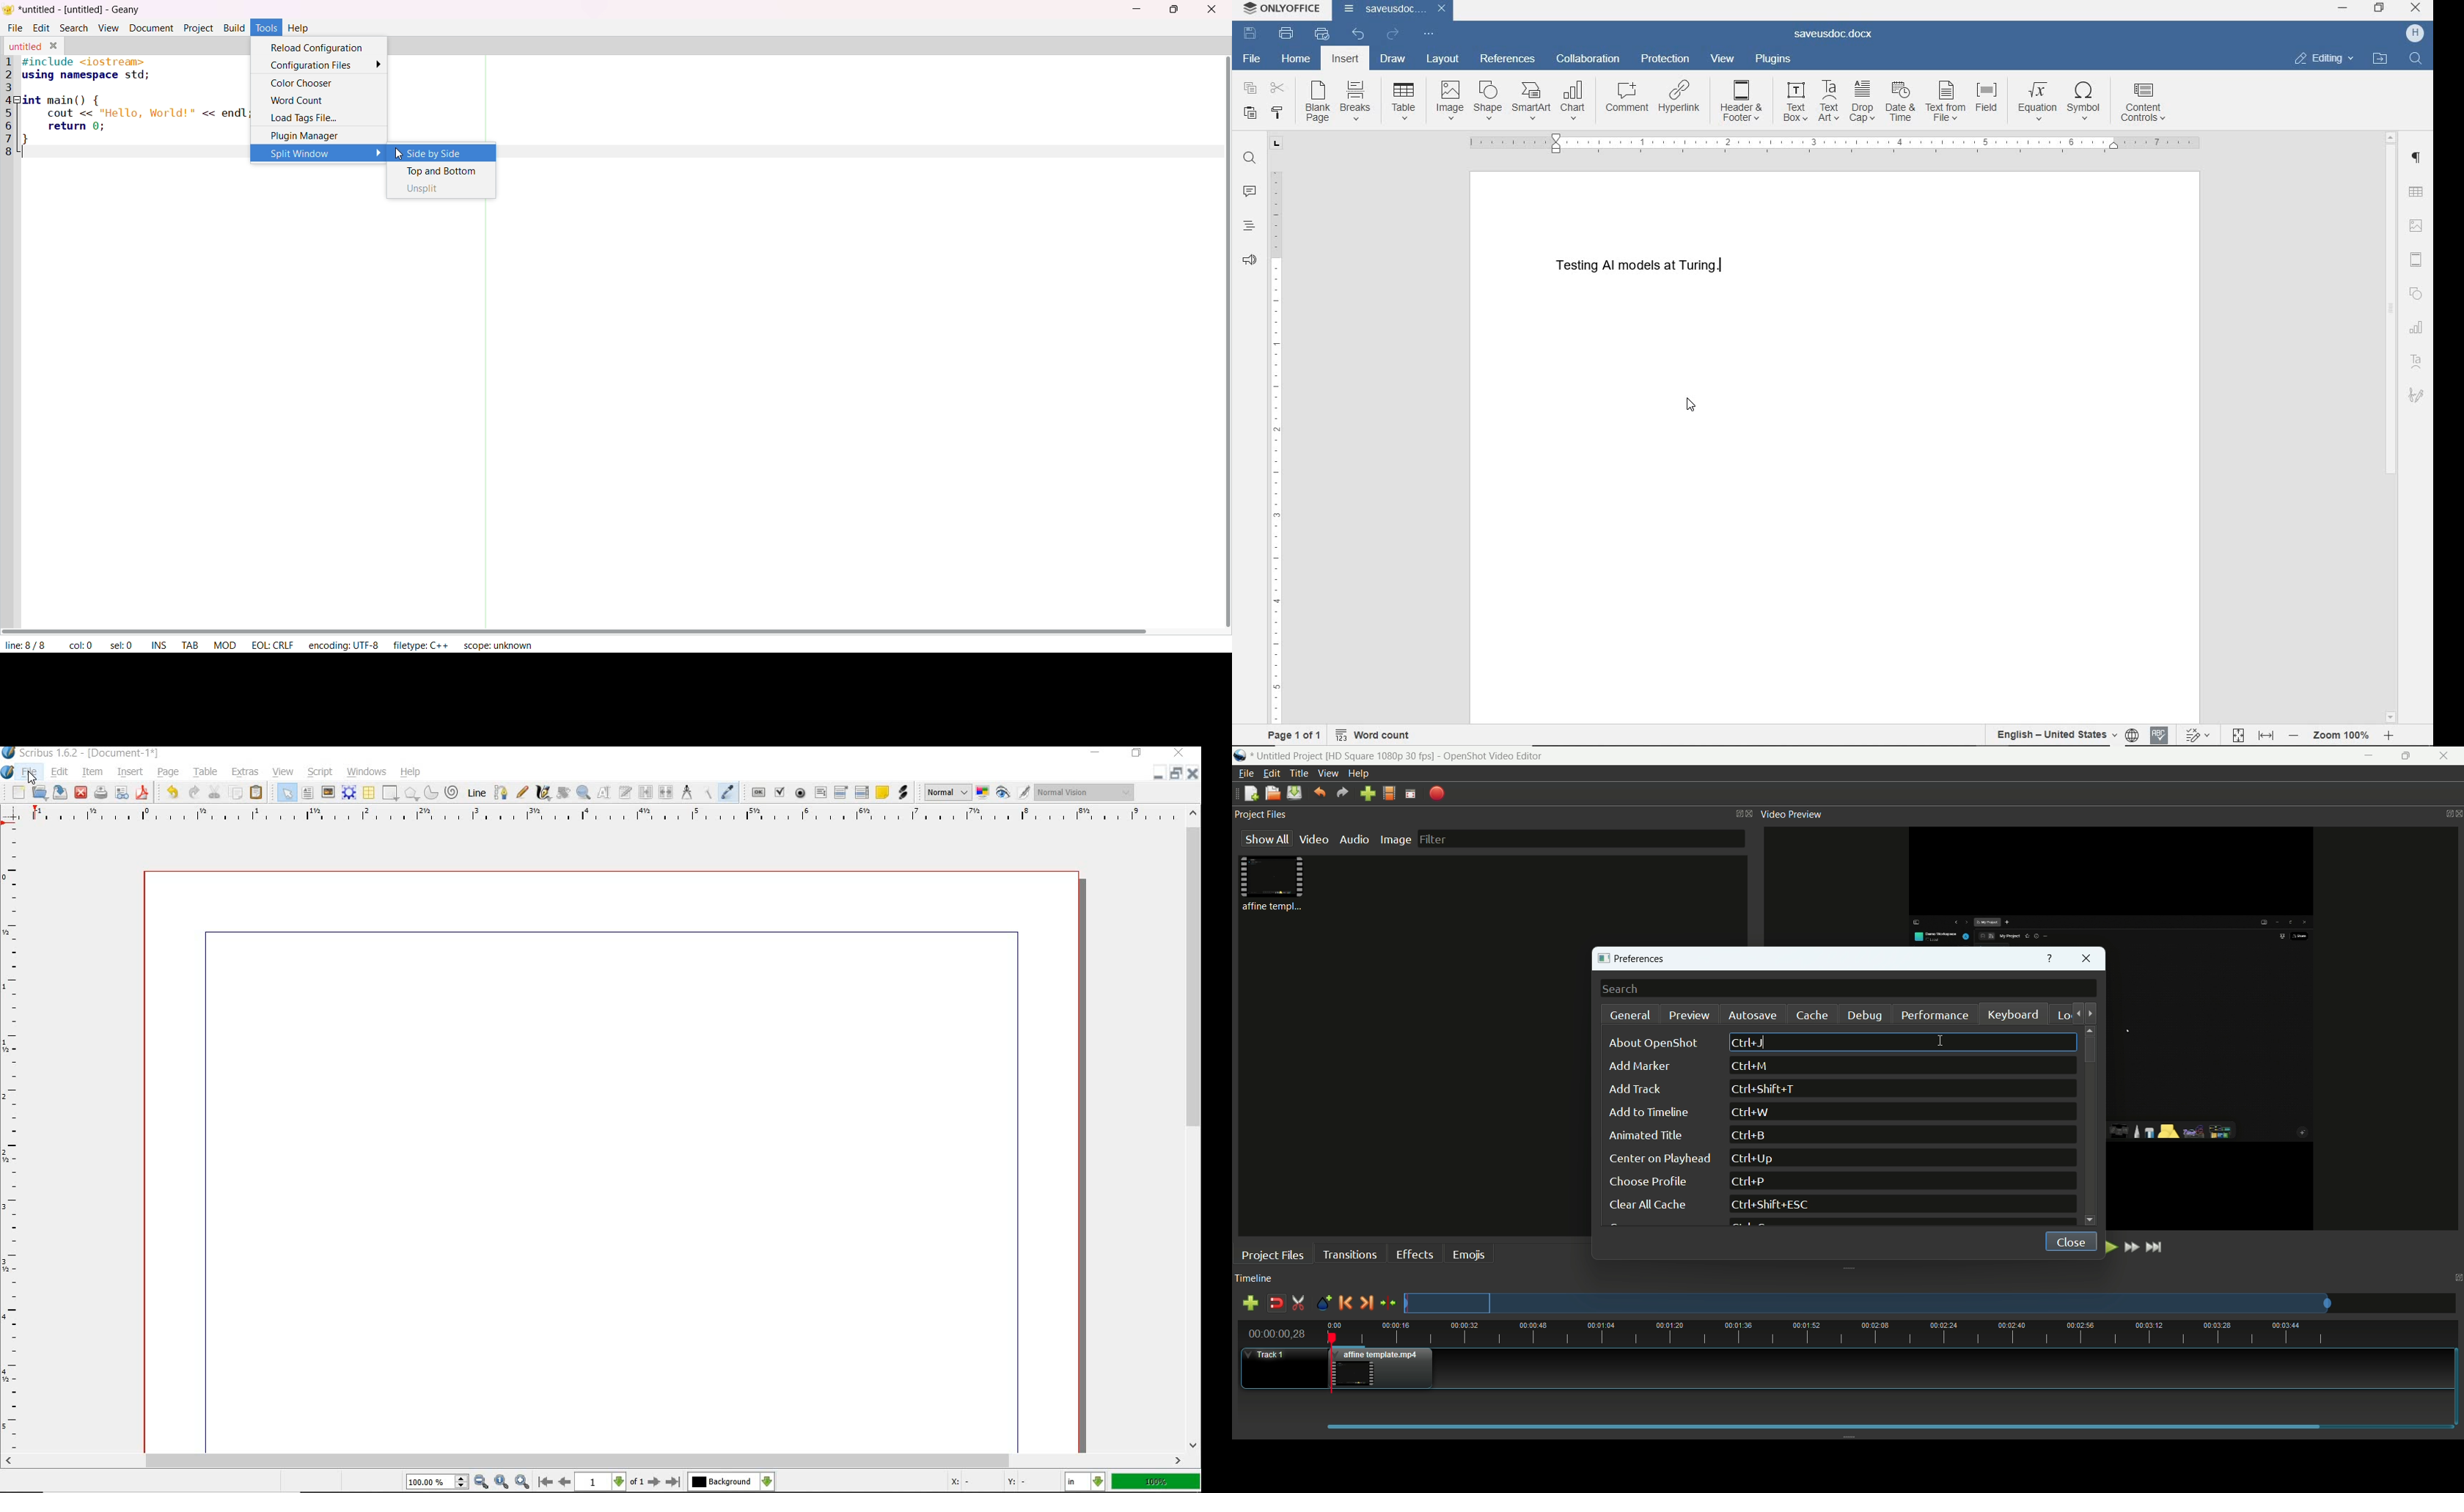 This screenshot has height=1512, width=2464. Describe the element at coordinates (1248, 227) in the screenshot. I see `headings` at that location.